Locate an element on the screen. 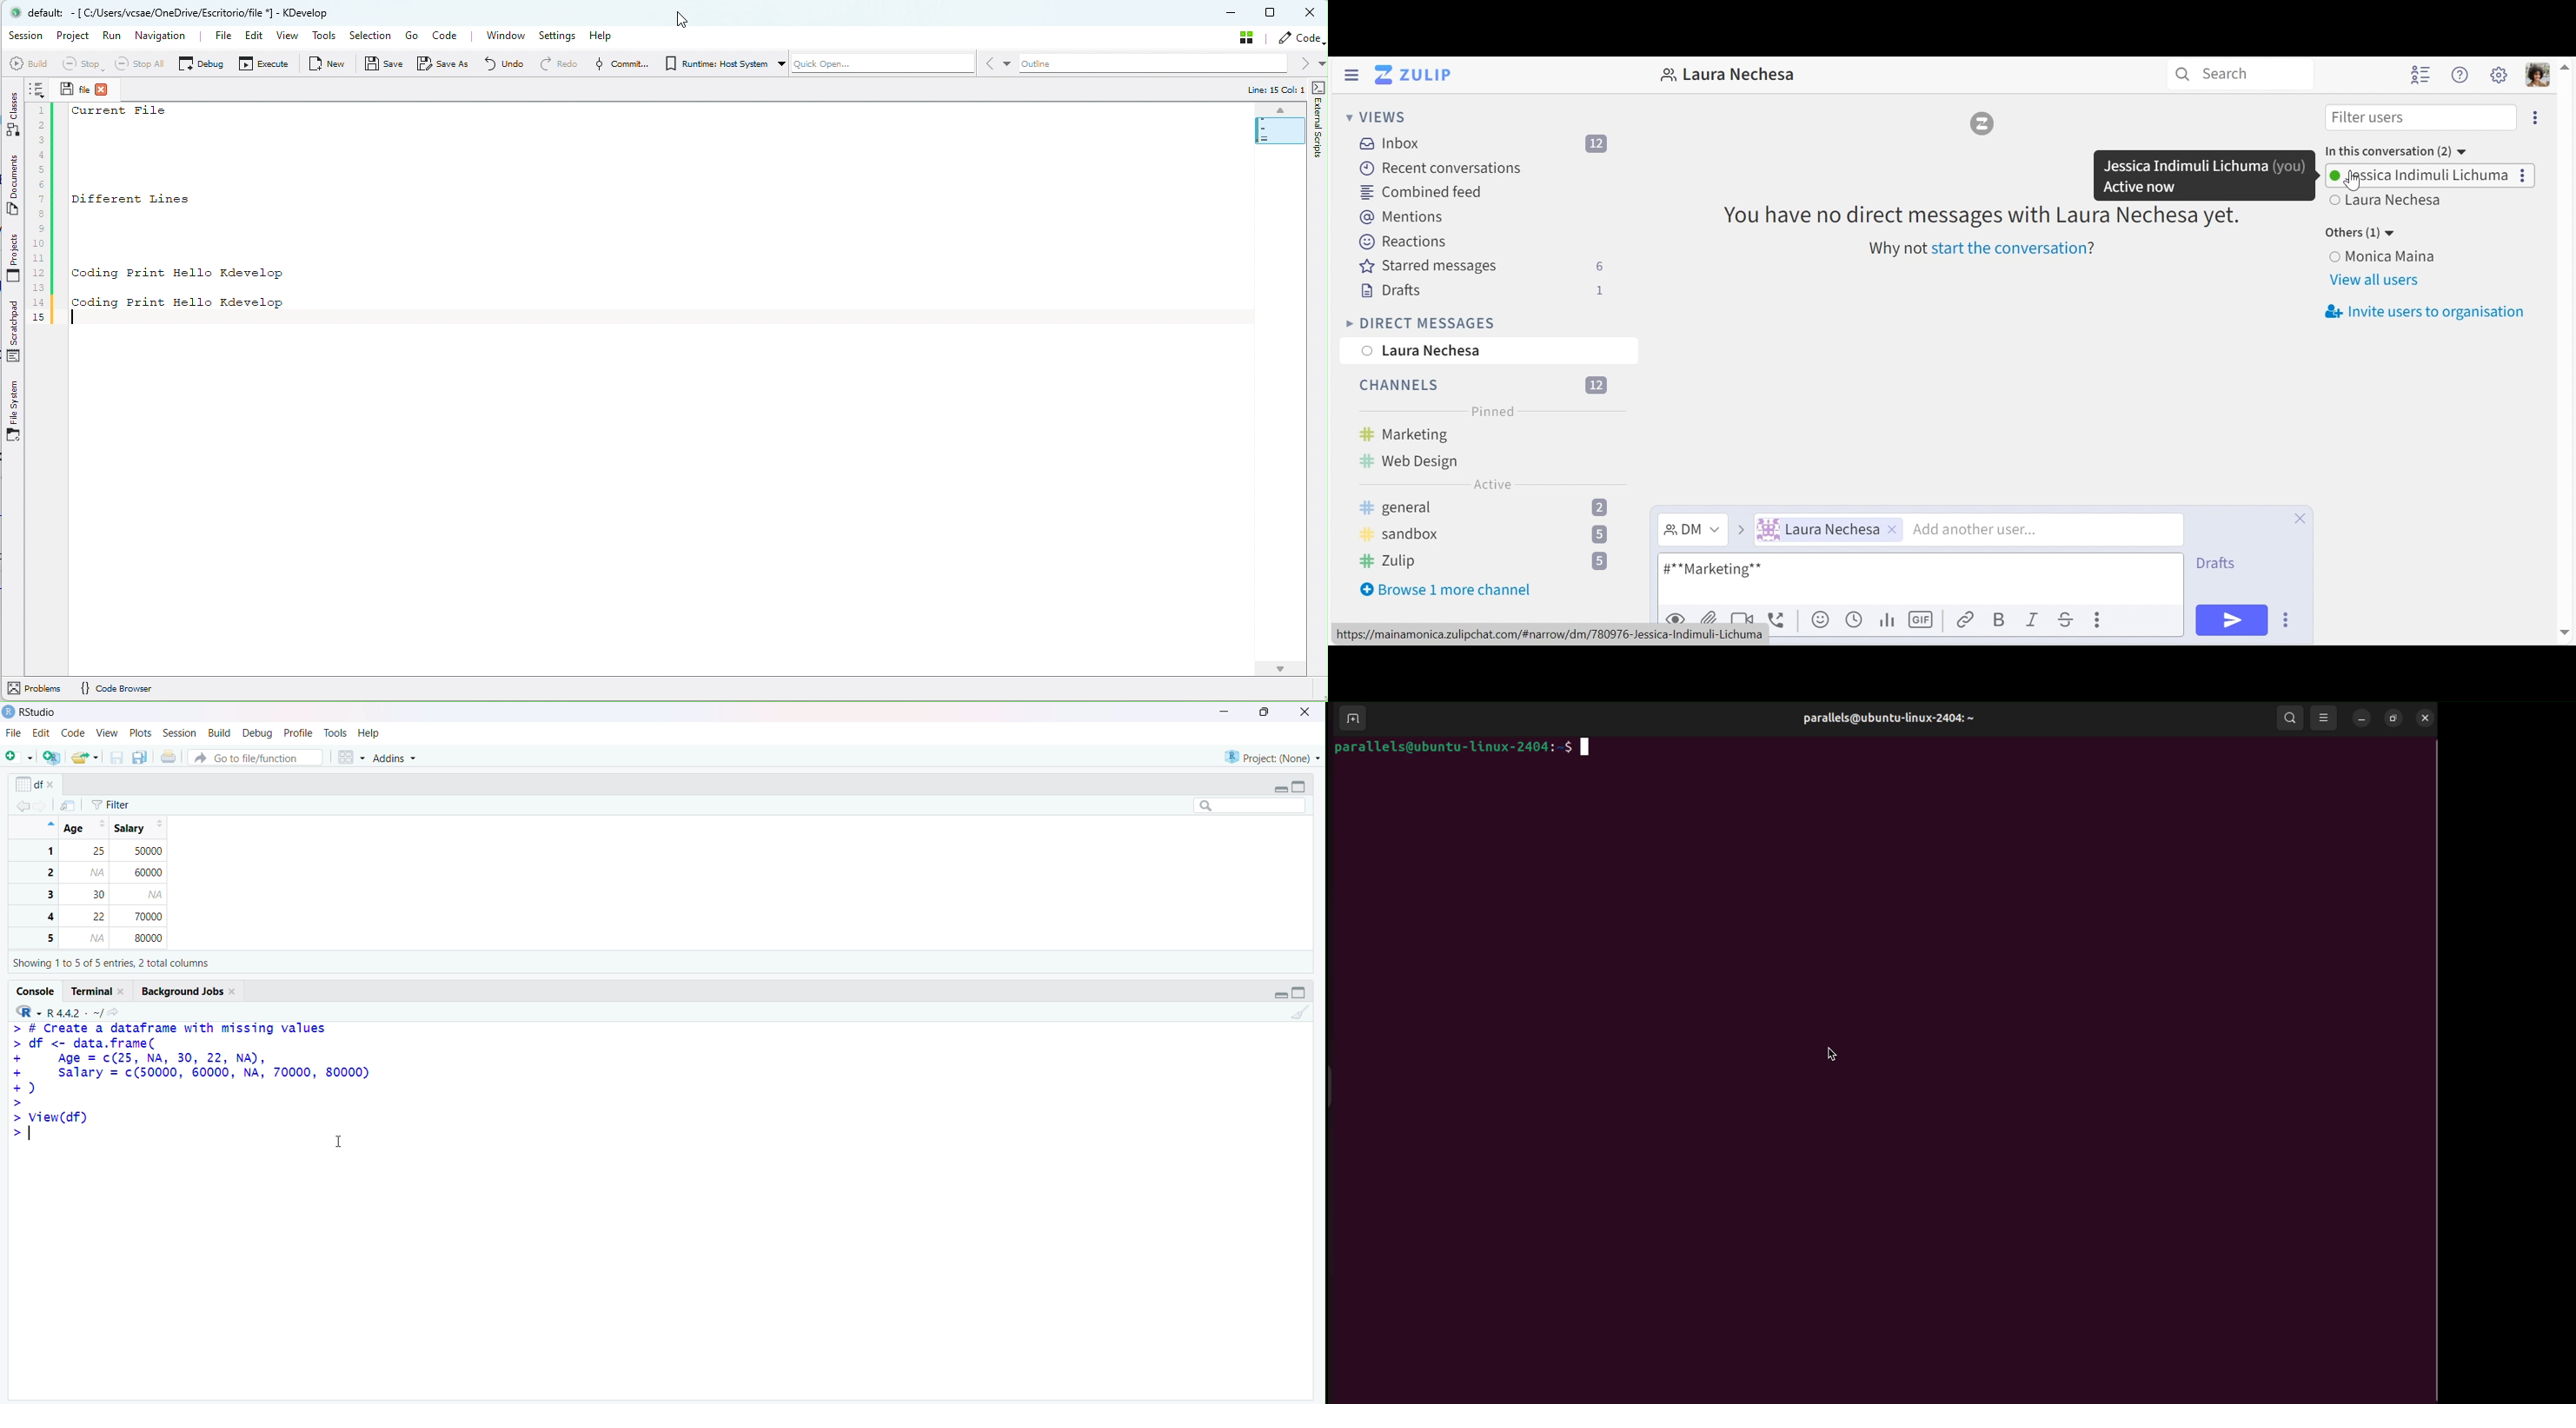 Image resolution: width=2576 pixels, height=1428 pixels. R is located at coordinates (26, 1009).